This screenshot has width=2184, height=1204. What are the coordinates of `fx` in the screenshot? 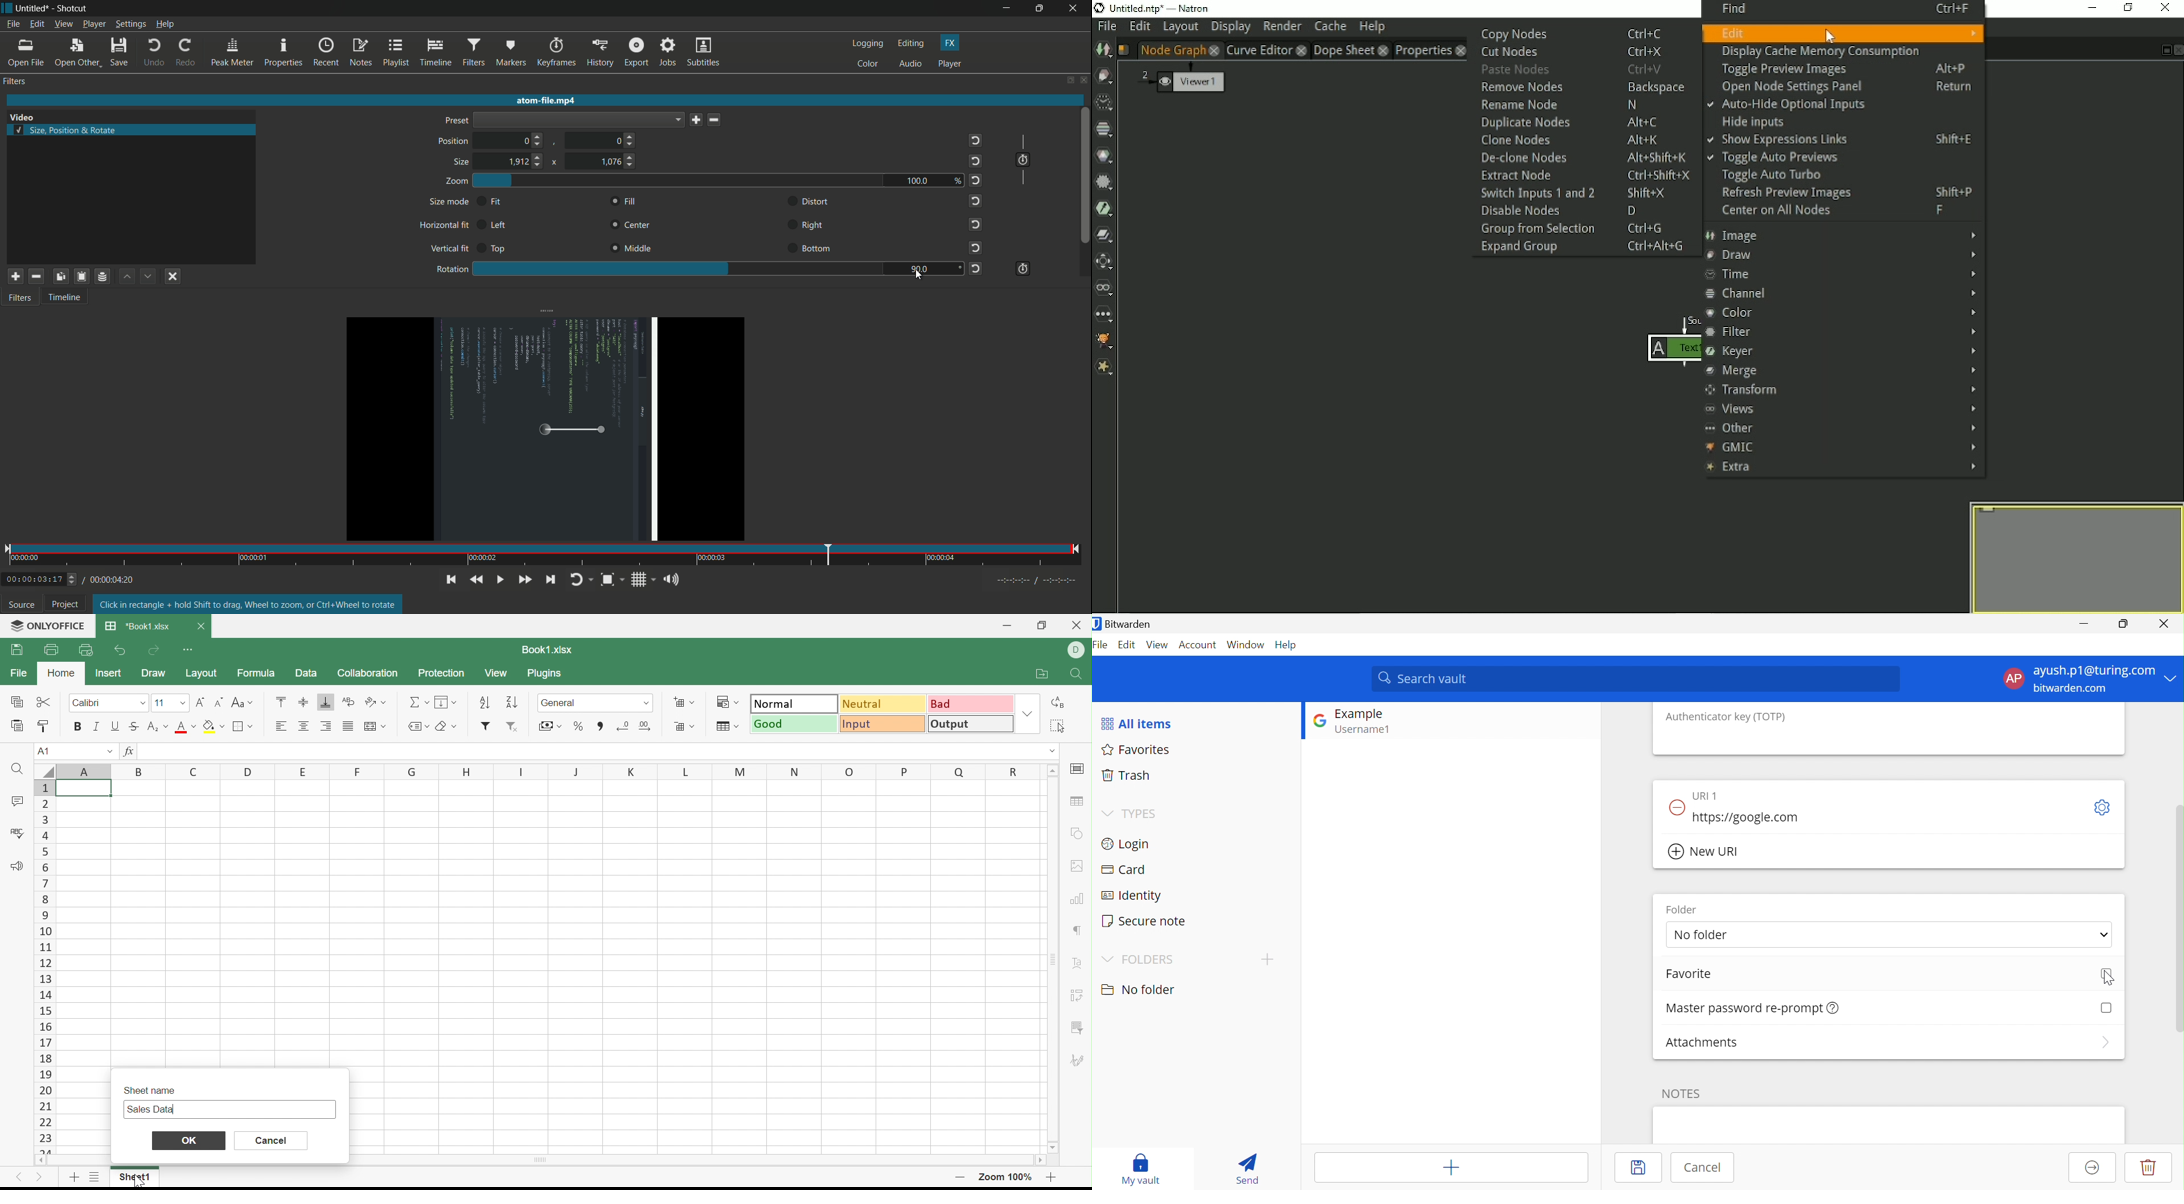 It's located at (129, 751).